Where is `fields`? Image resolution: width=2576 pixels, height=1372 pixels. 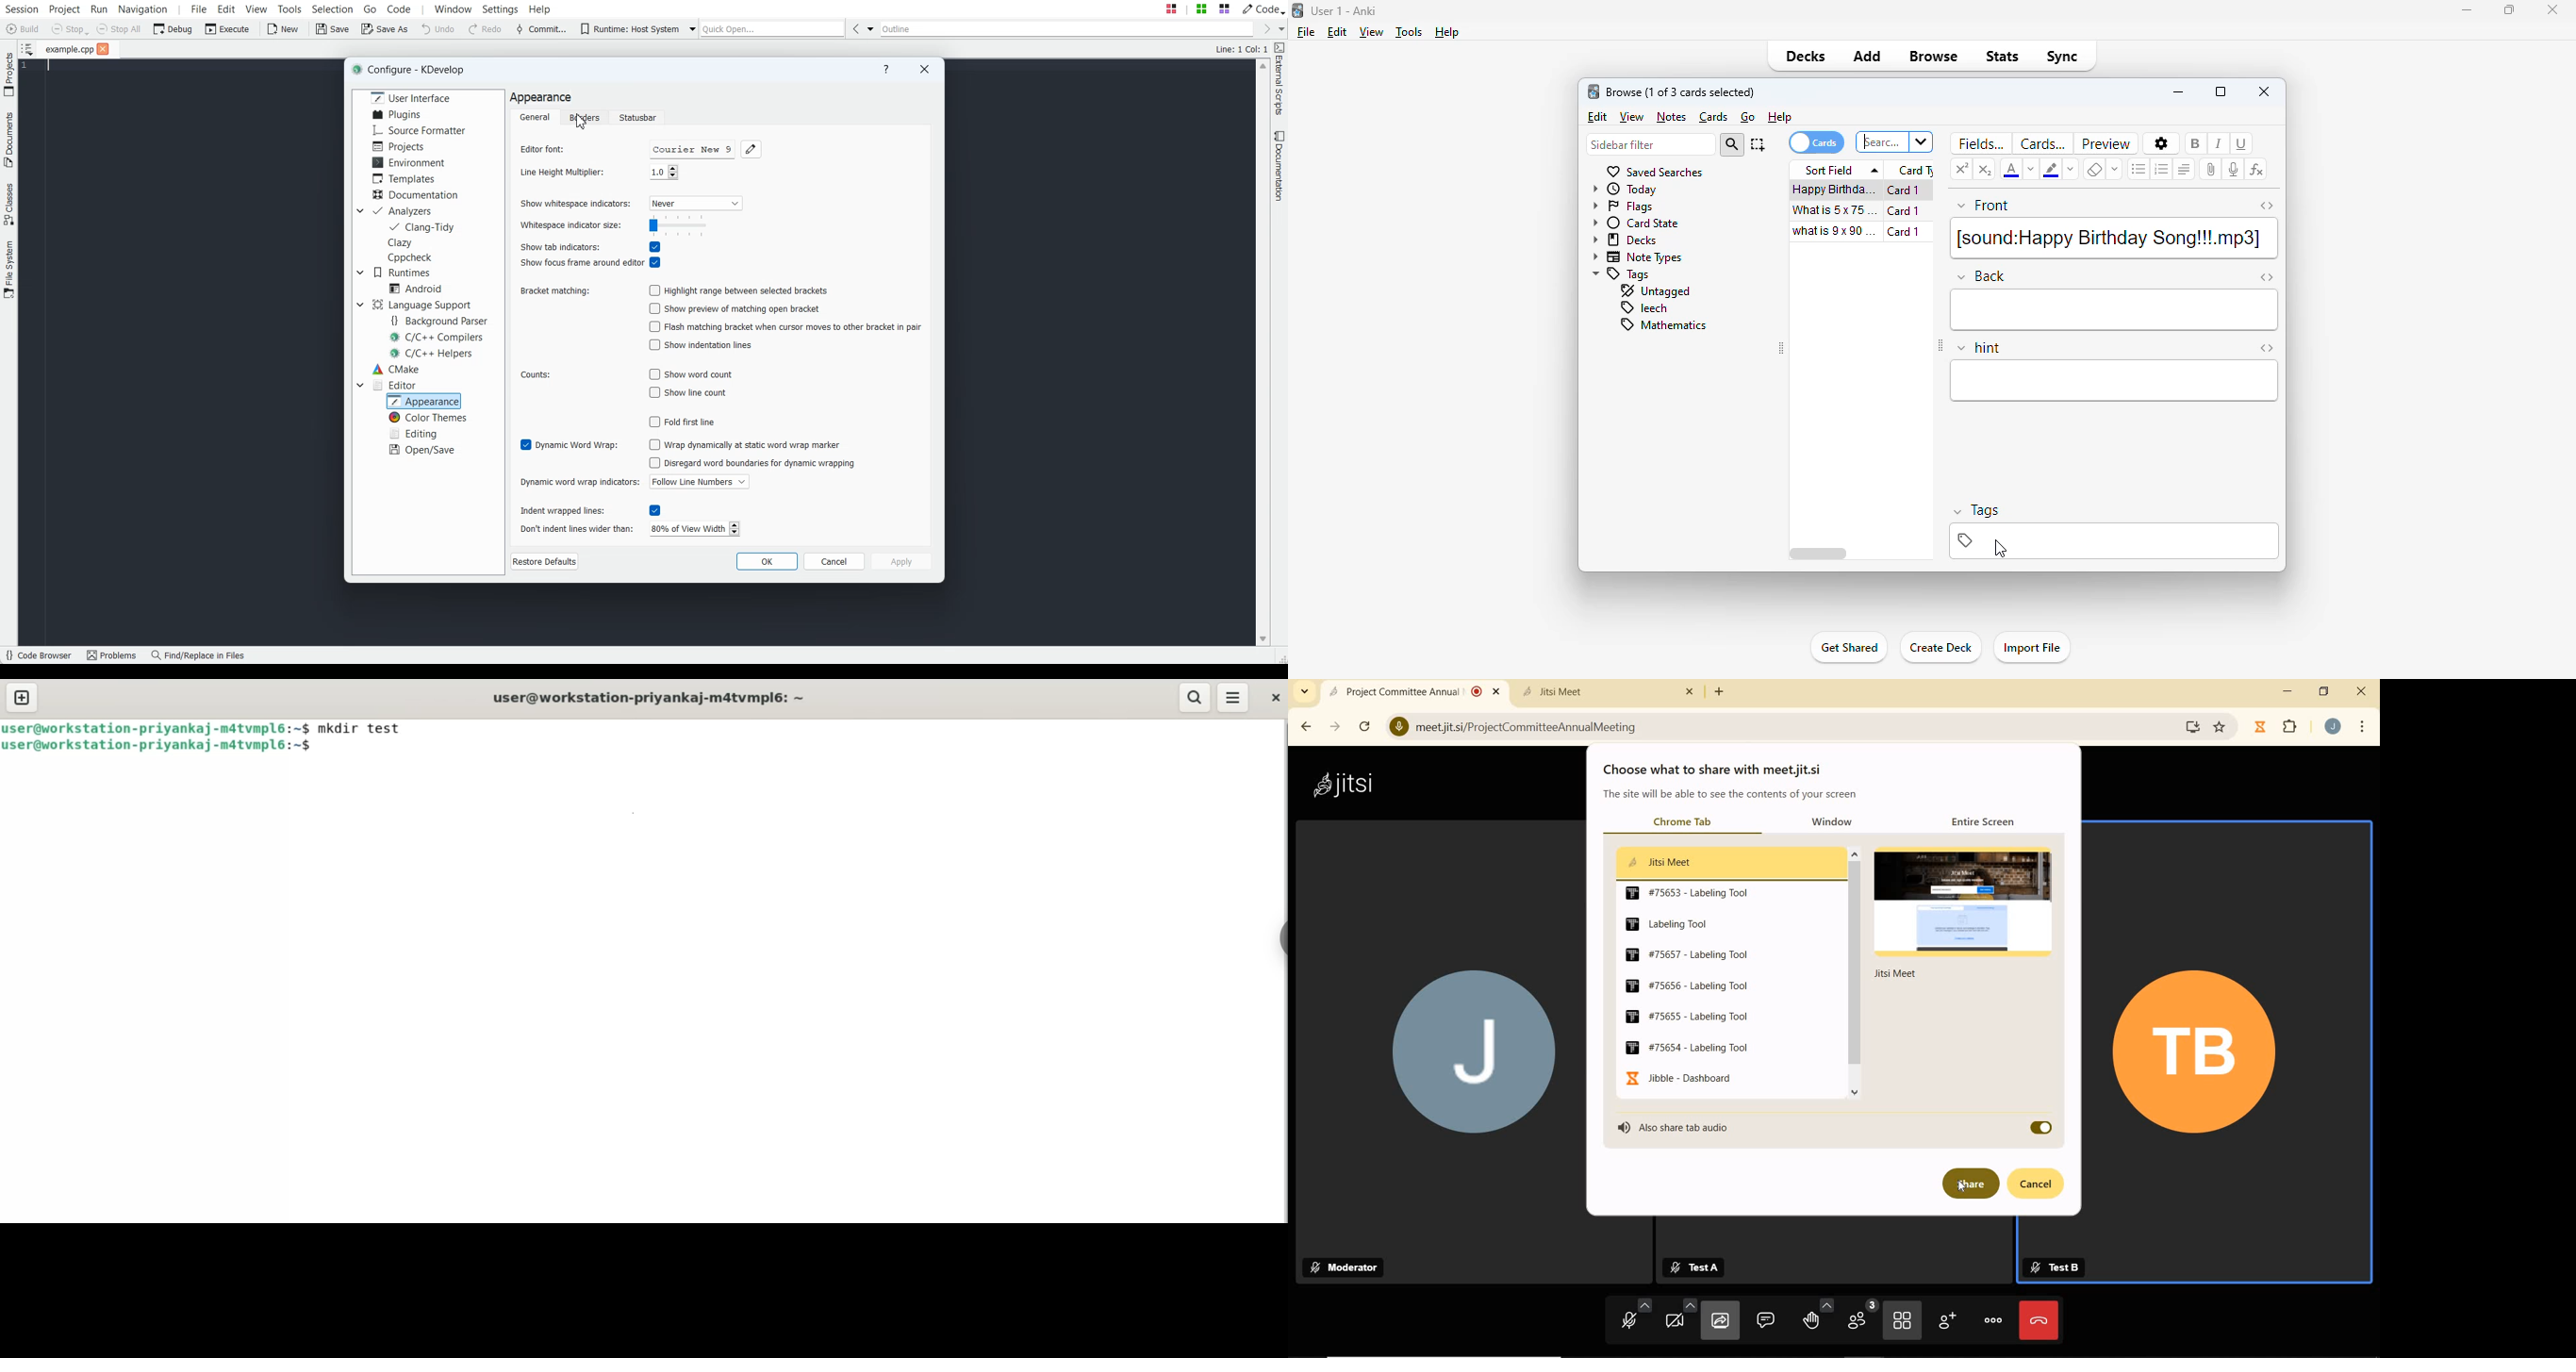
fields is located at coordinates (1978, 143).